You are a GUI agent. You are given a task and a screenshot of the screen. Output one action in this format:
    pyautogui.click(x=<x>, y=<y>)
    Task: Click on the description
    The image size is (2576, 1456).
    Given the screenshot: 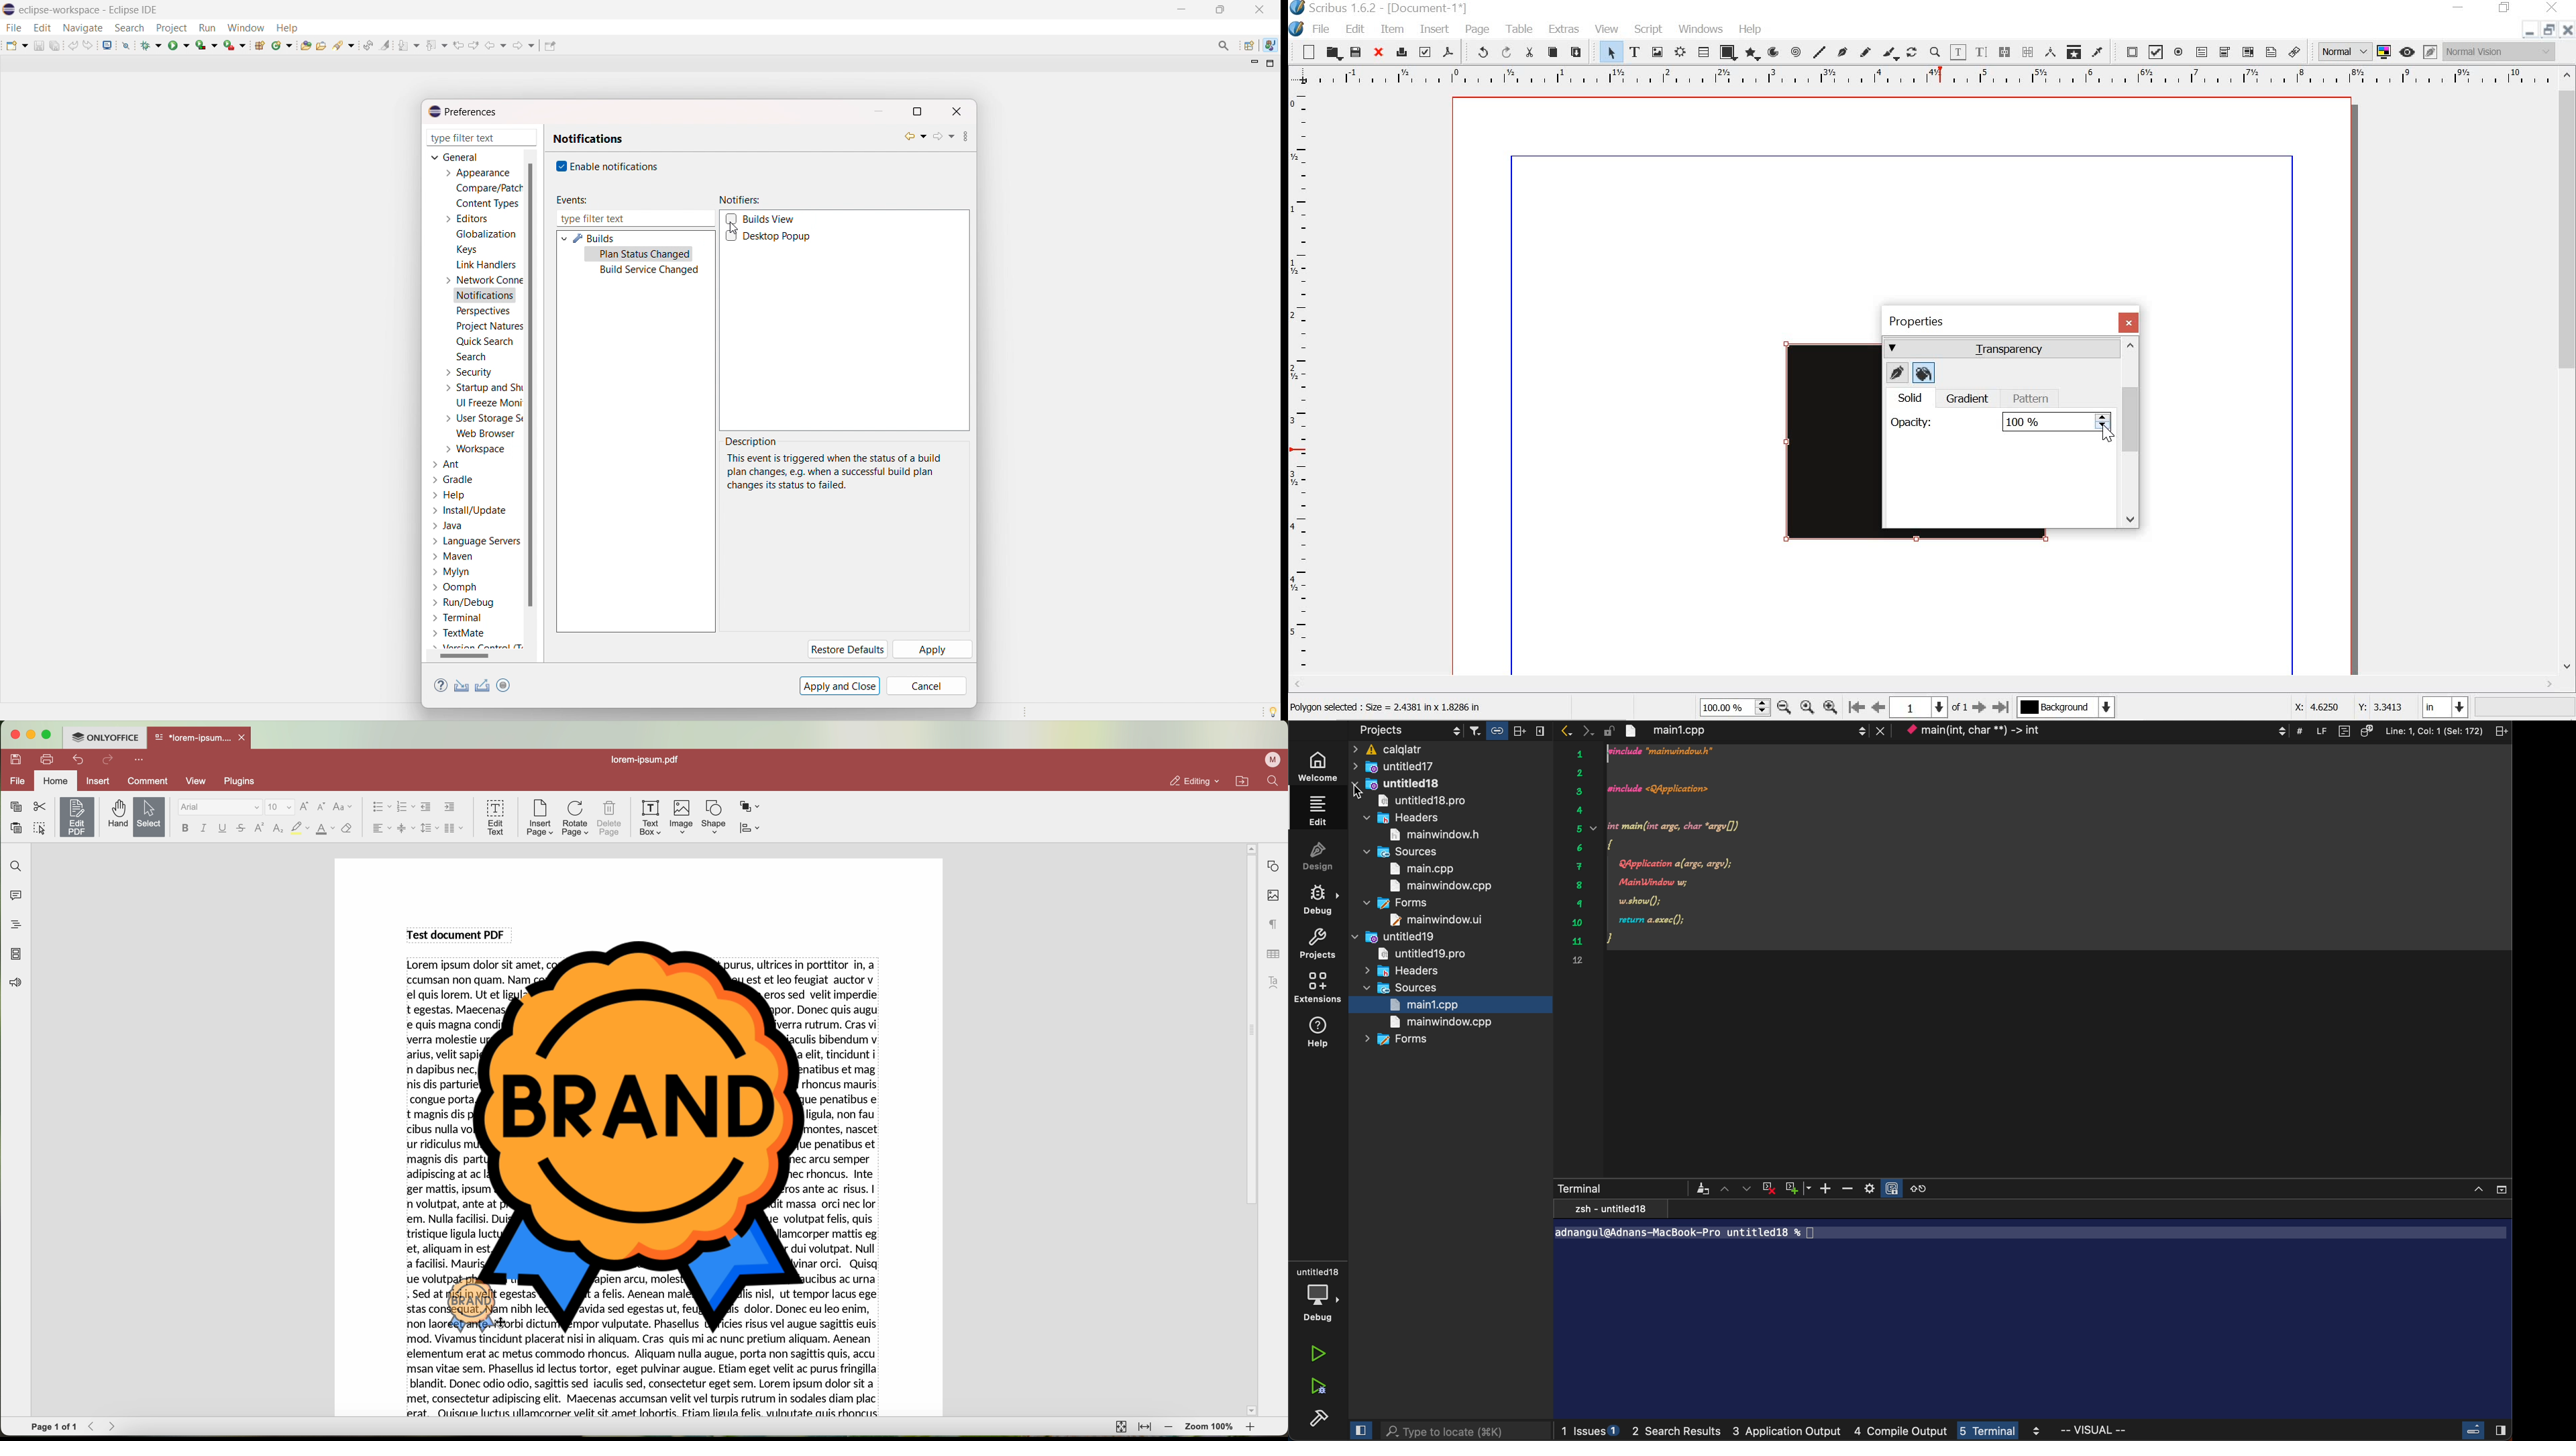 What is the action you would take?
    pyautogui.click(x=834, y=472)
    